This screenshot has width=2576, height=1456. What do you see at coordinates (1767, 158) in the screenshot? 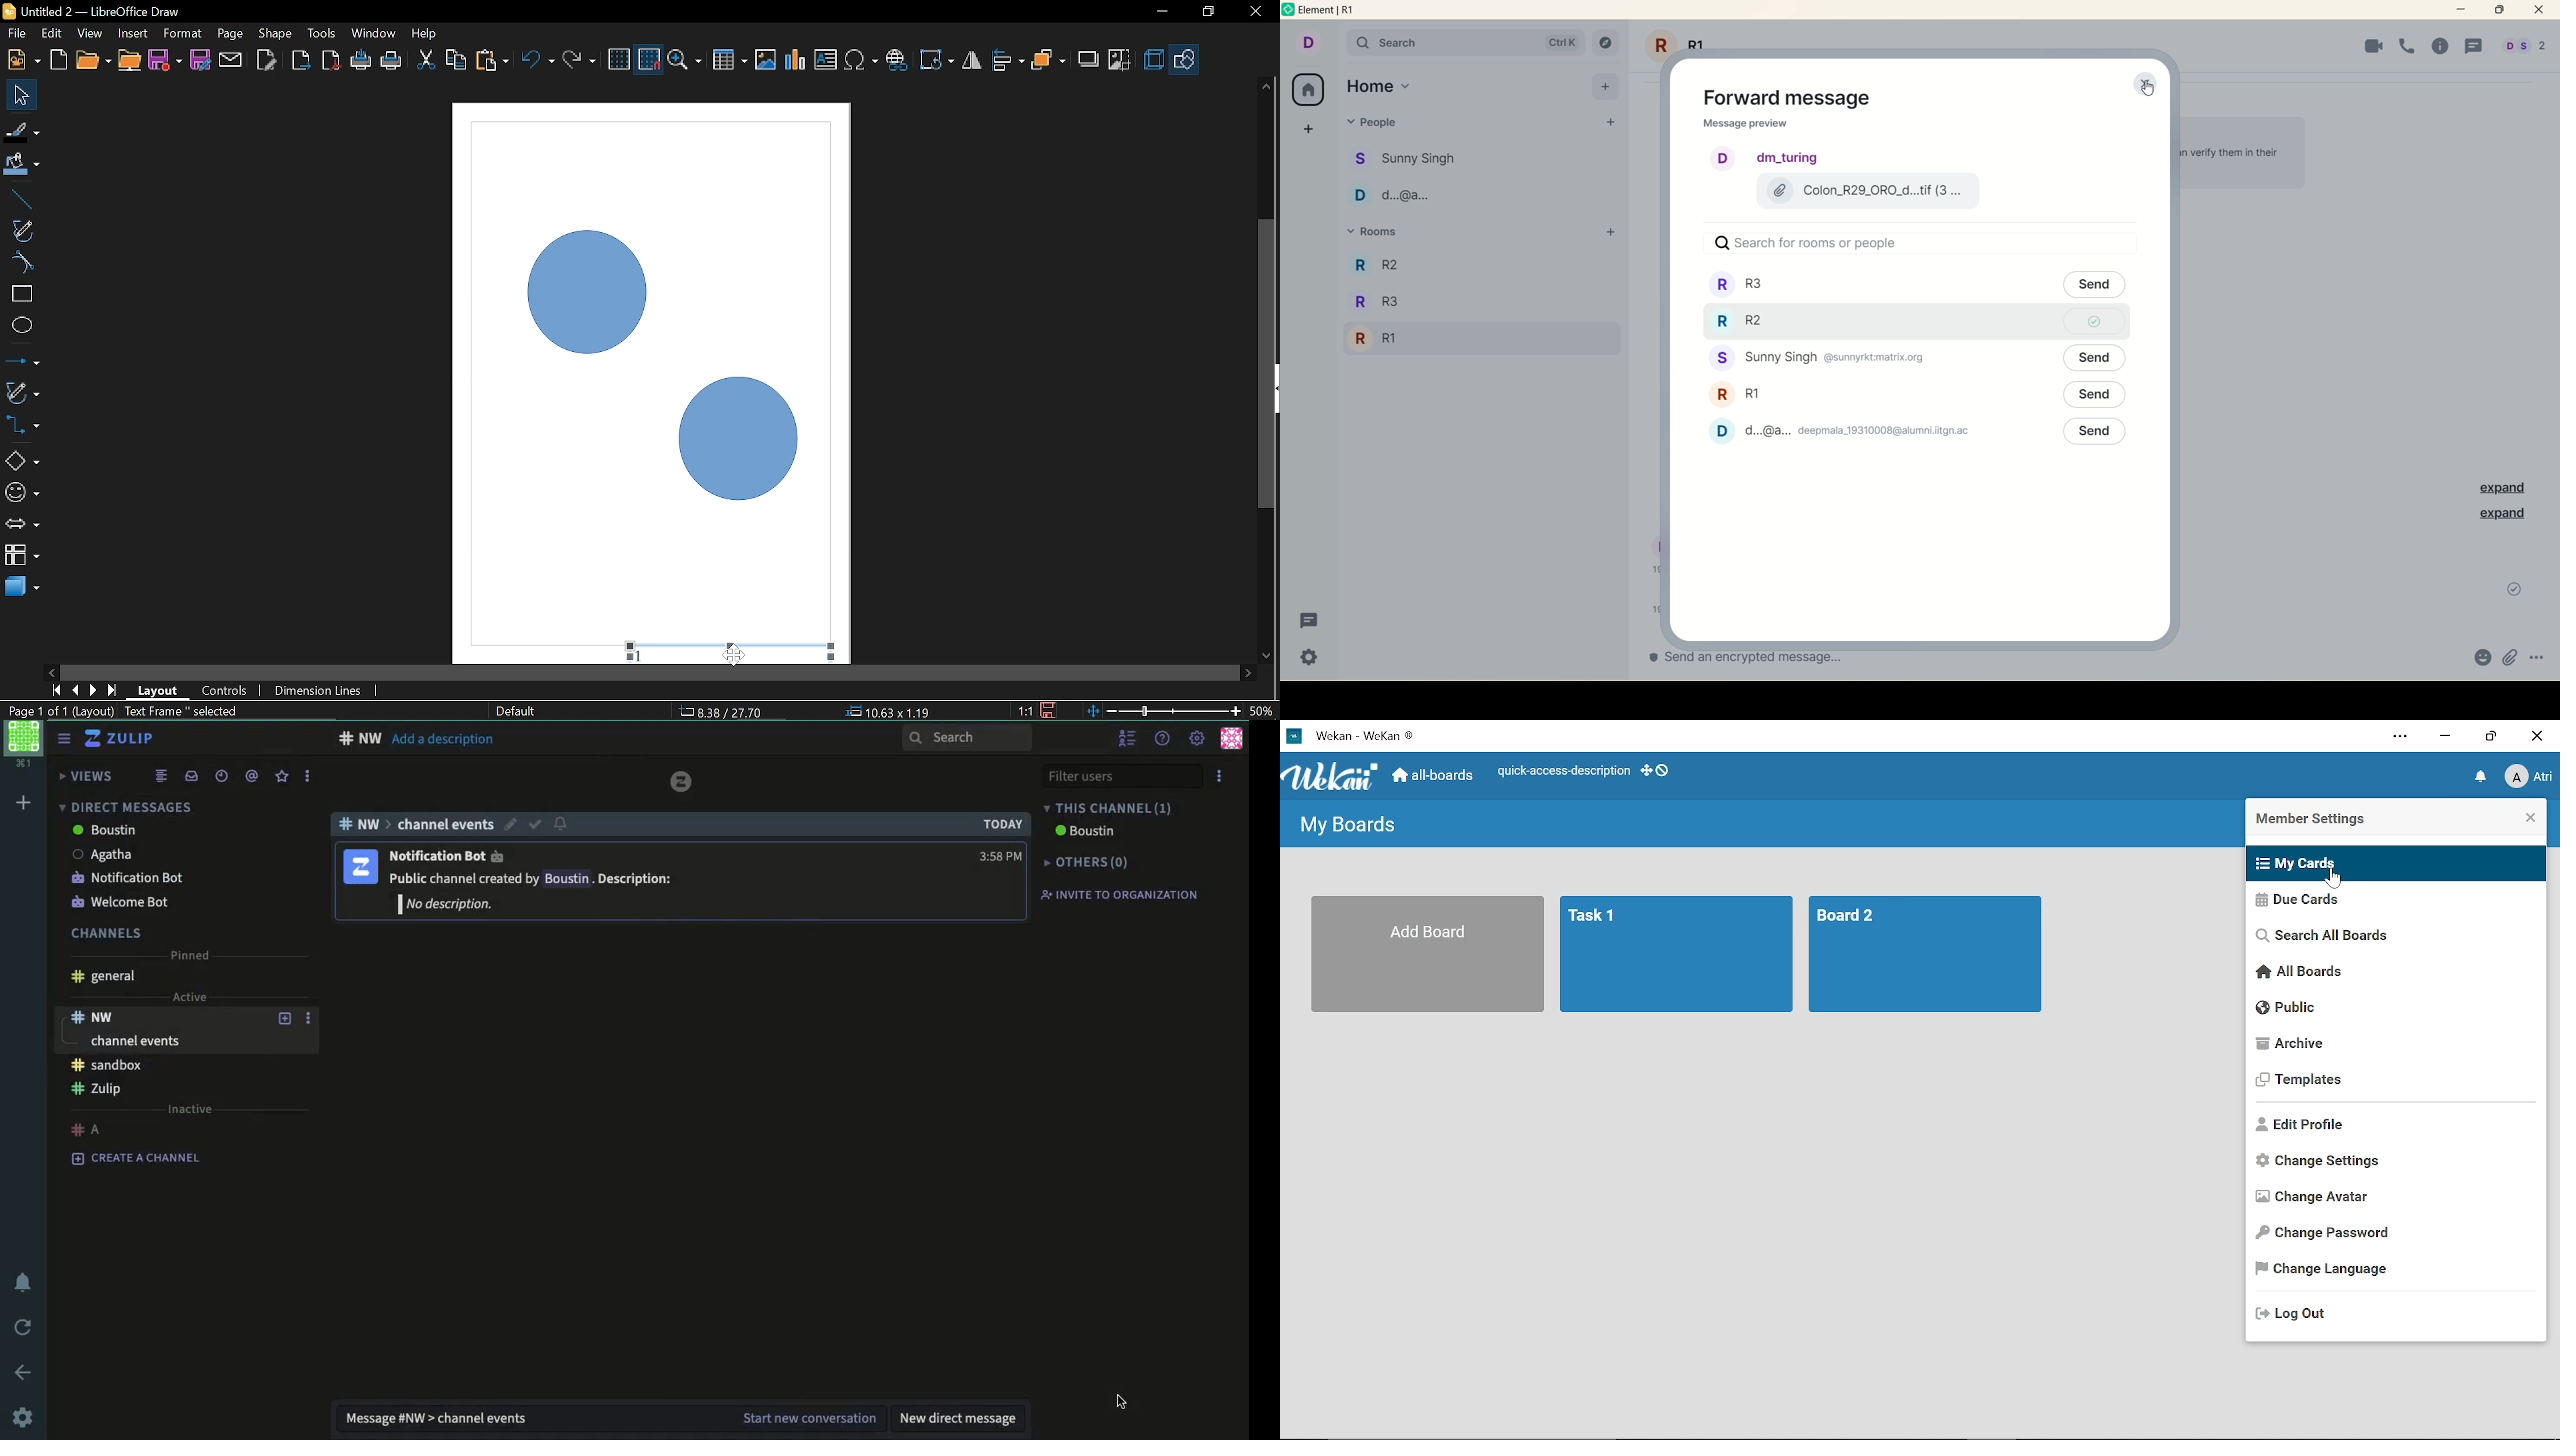
I see `account` at bounding box center [1767, 158].